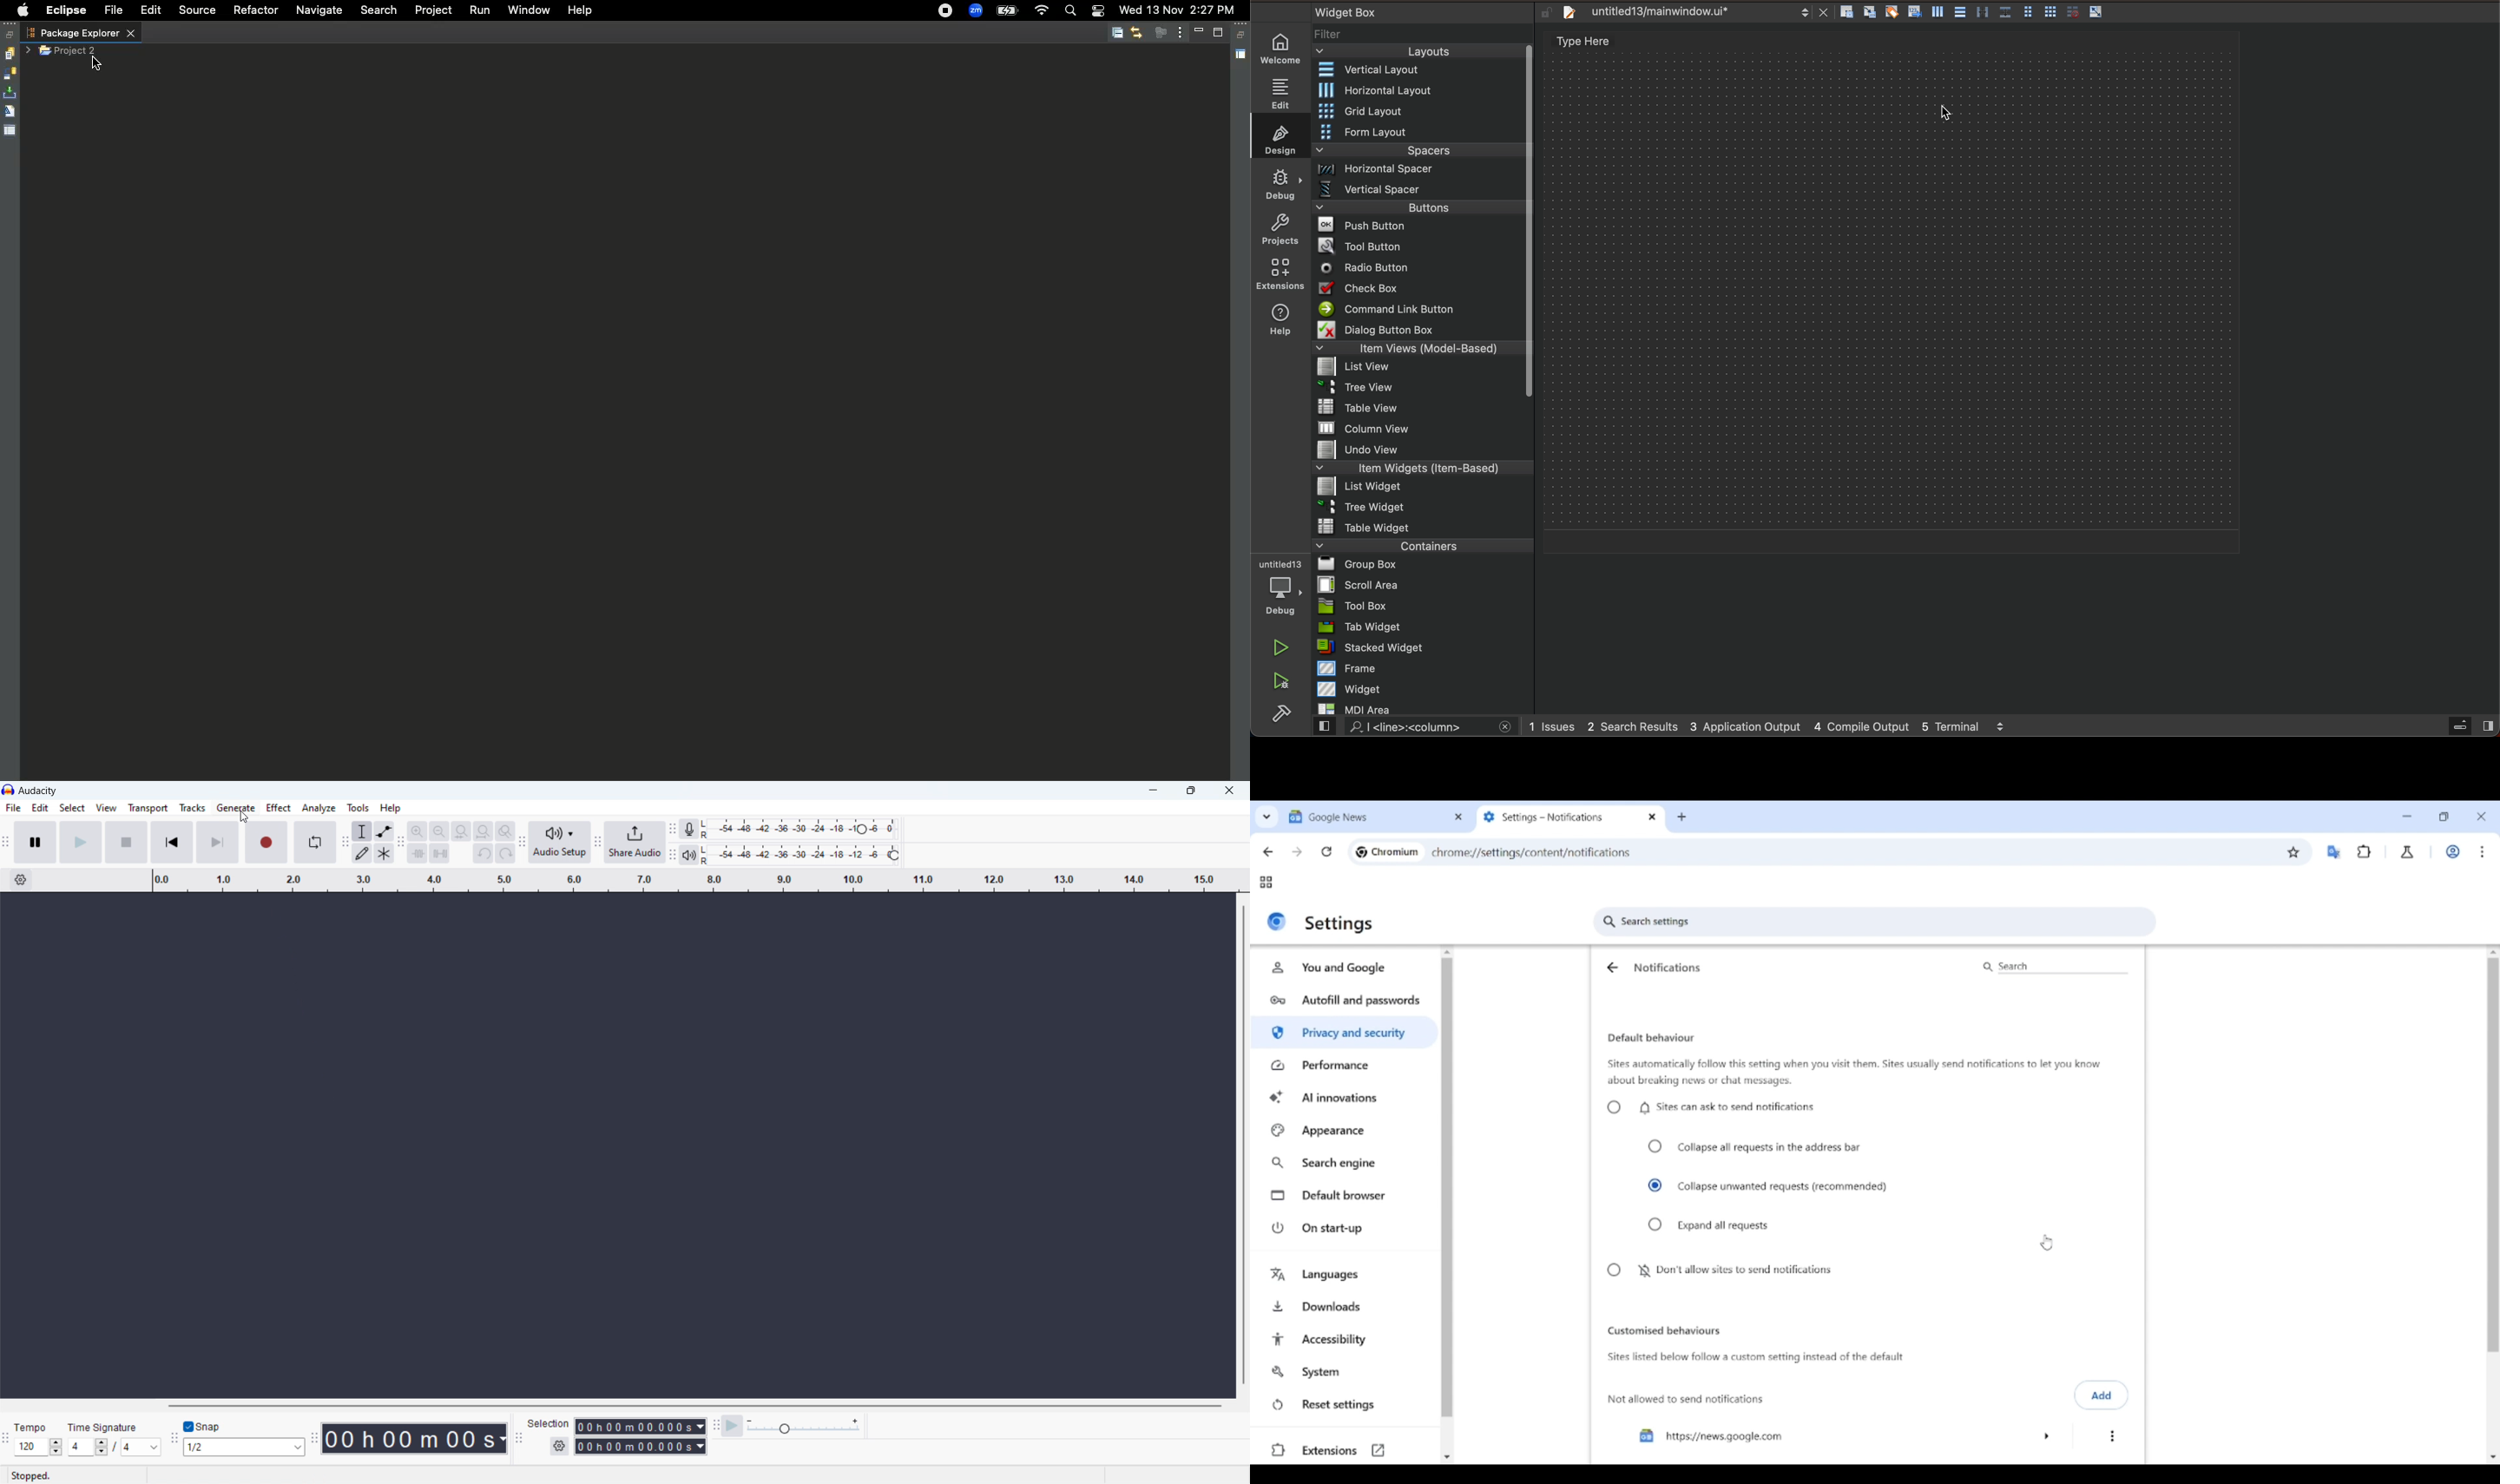  Describe the element at coordinates (1421, 289) in the screenshot. I see `checkbox` at that location.